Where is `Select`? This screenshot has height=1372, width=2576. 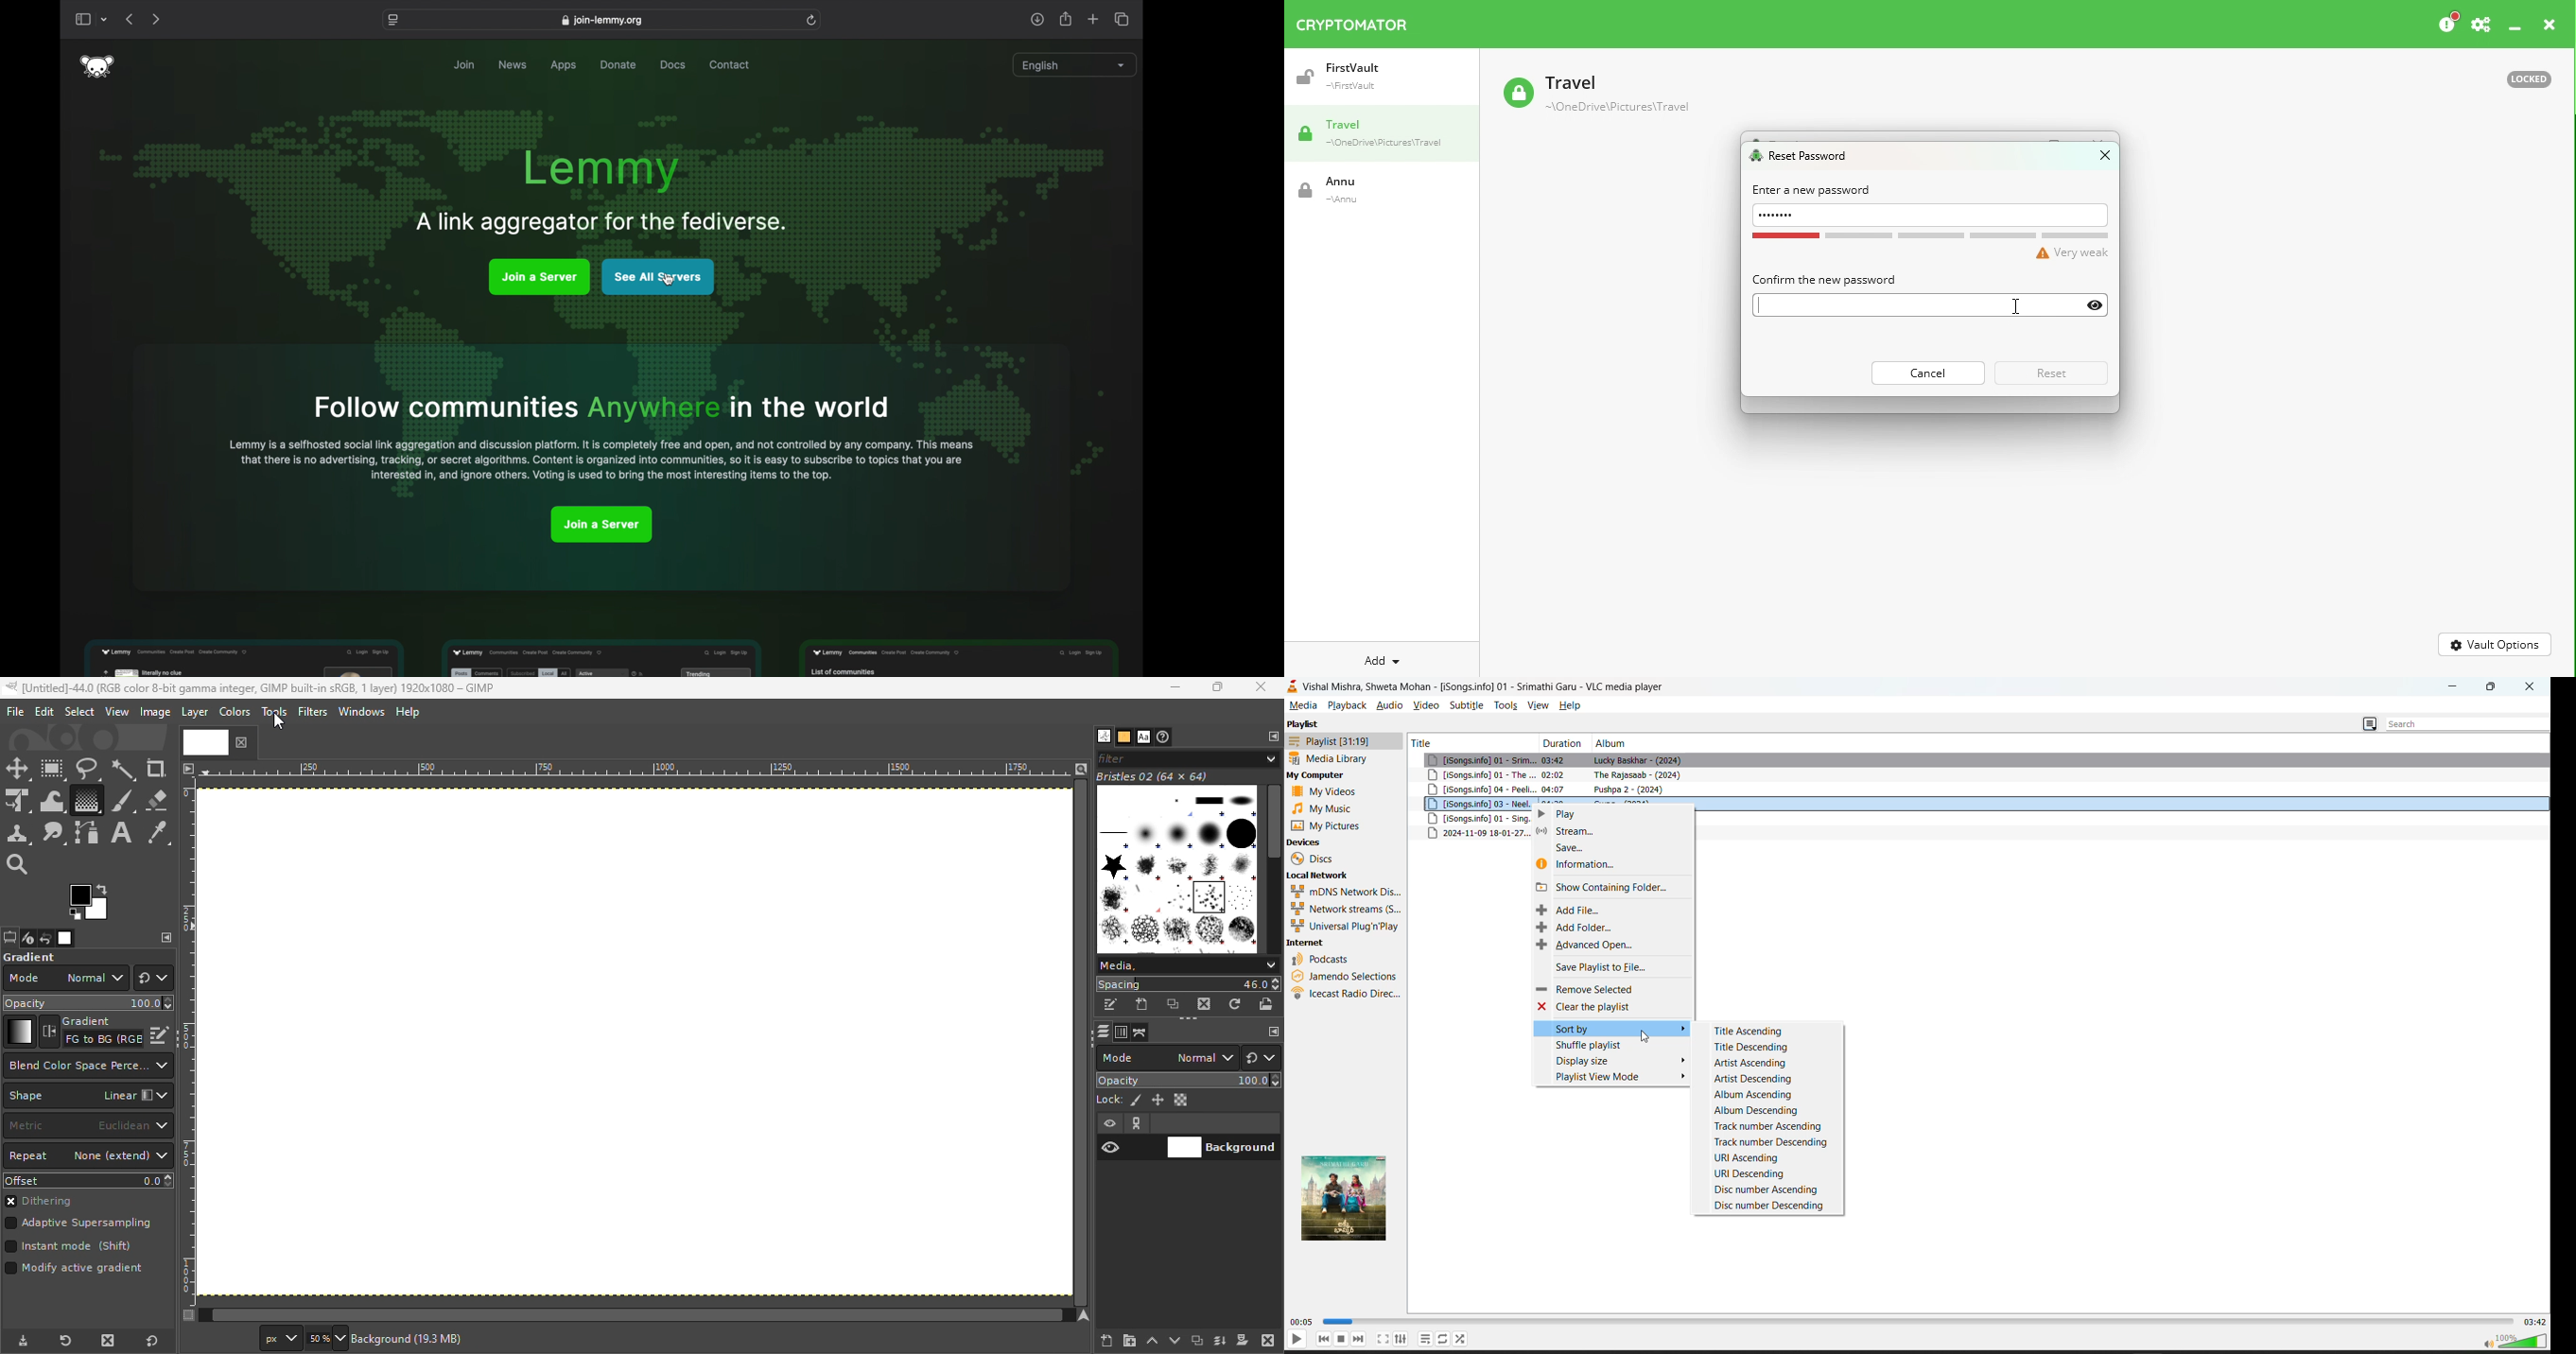 Select is located at coordinates (79, 711).